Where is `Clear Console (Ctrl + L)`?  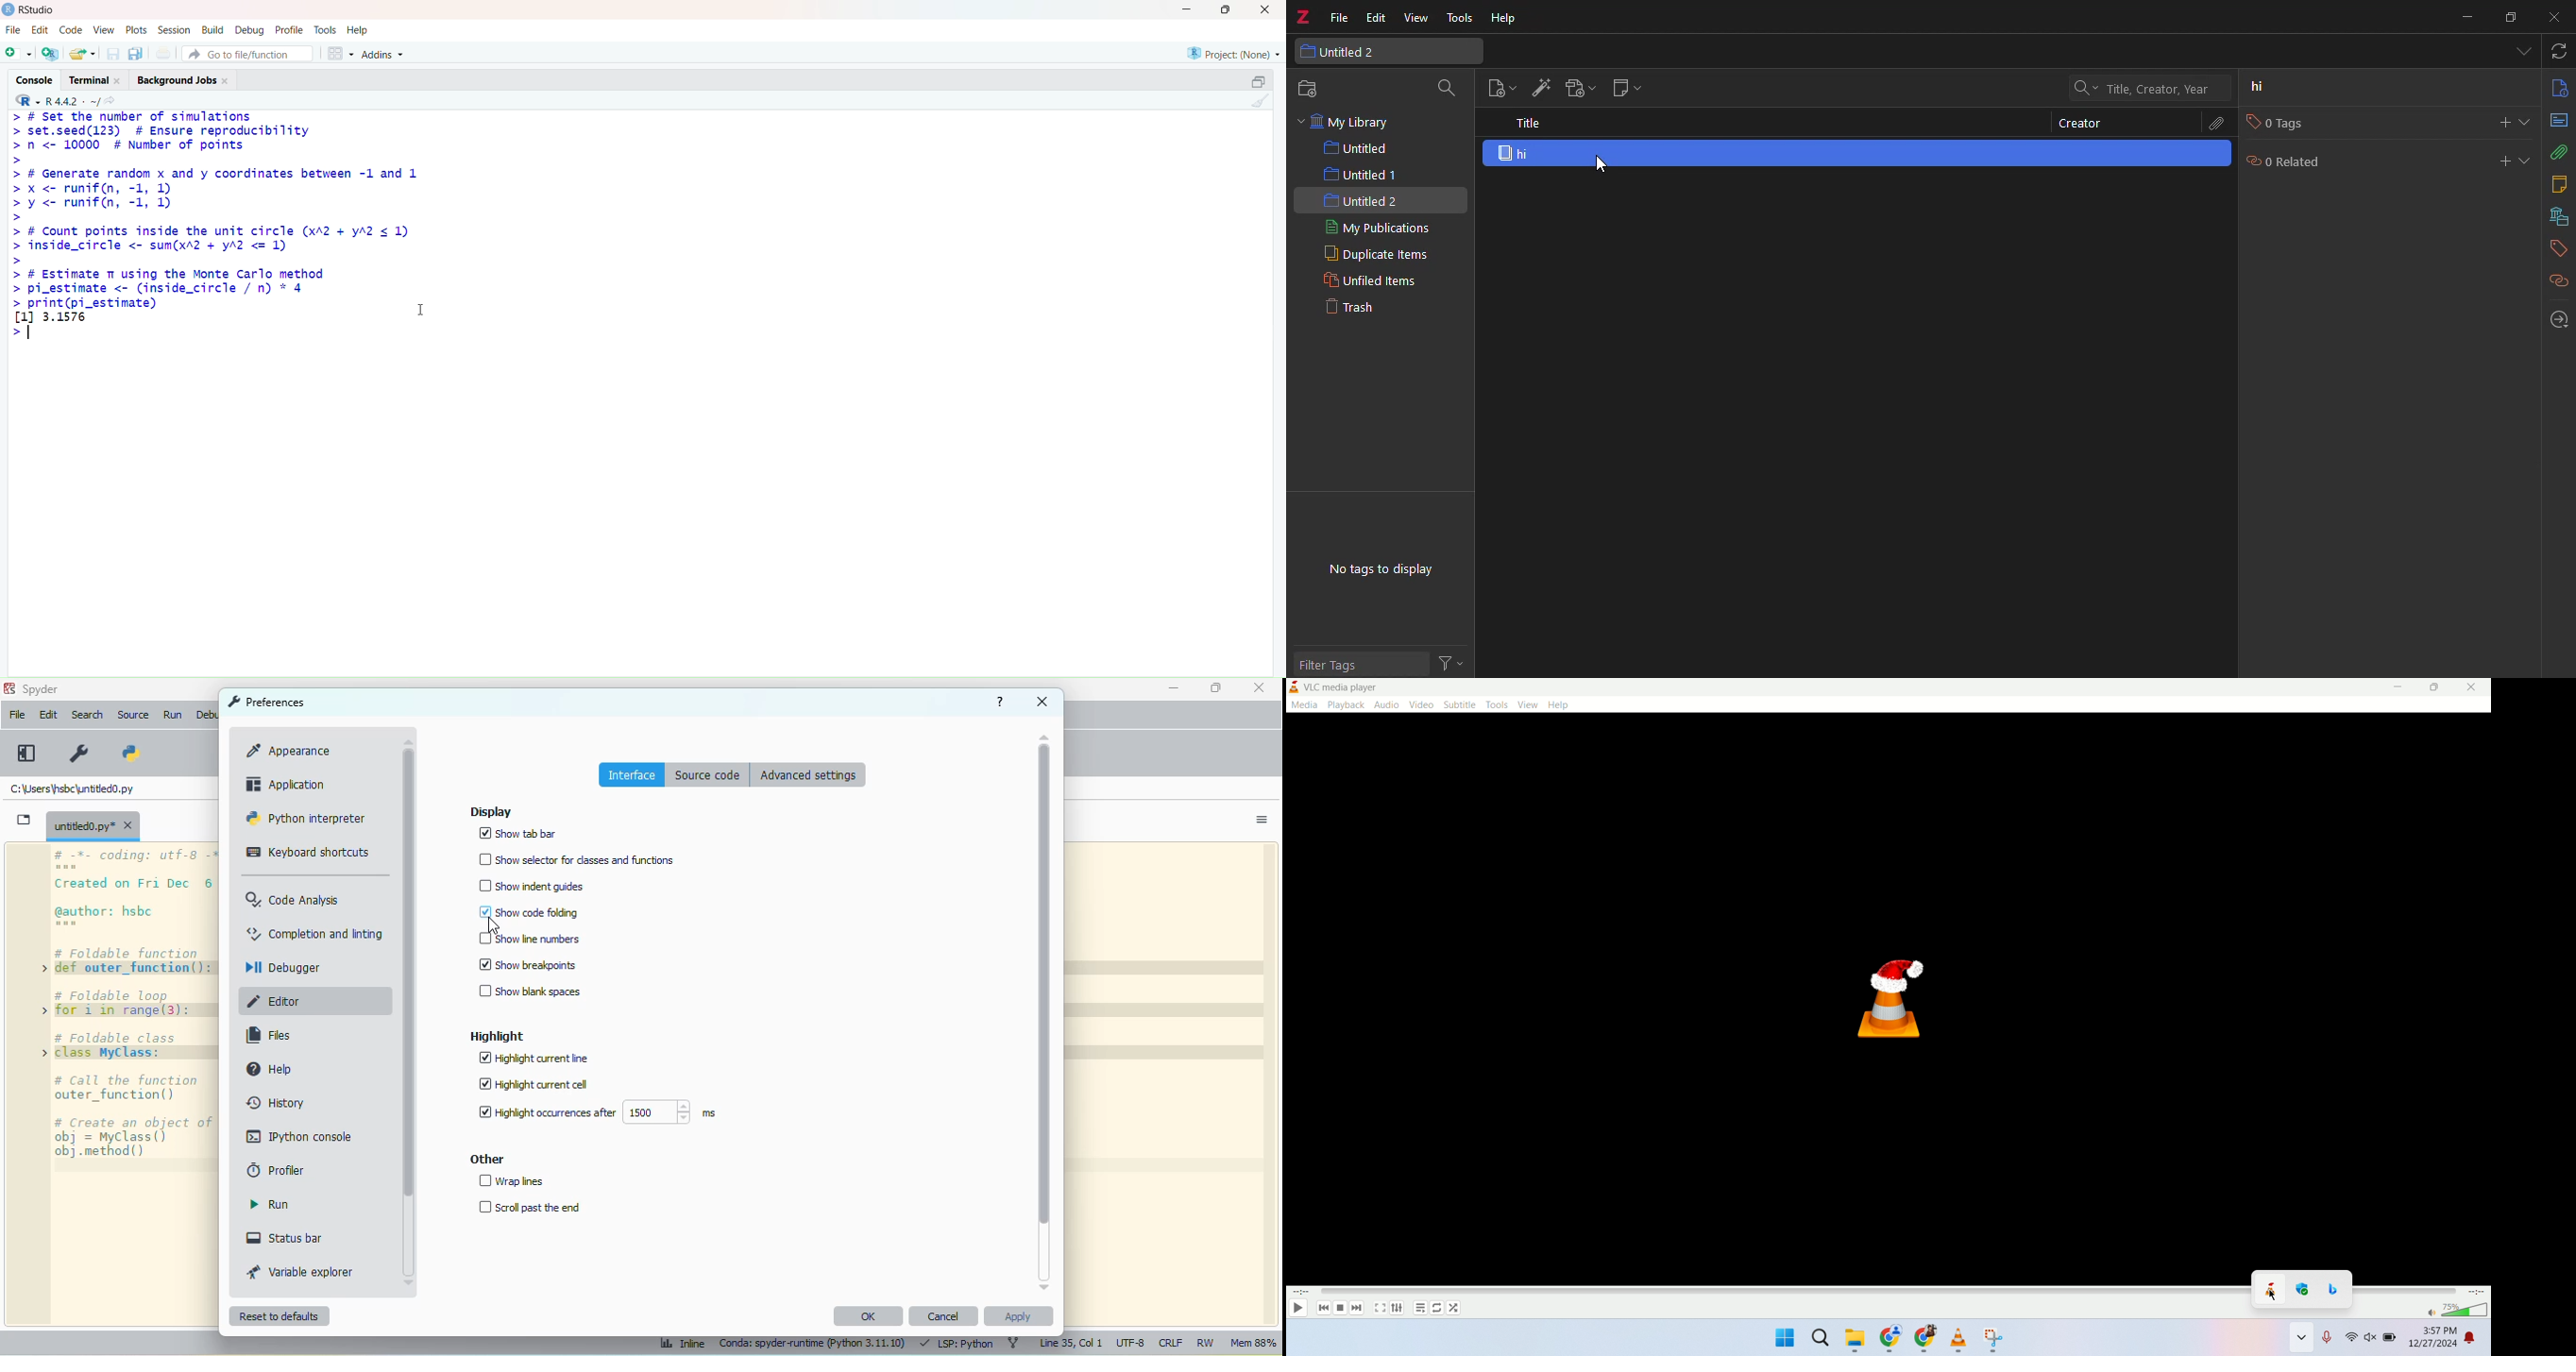
Clear Console (Ctrl + L) is located at coordinates (1261, 107).